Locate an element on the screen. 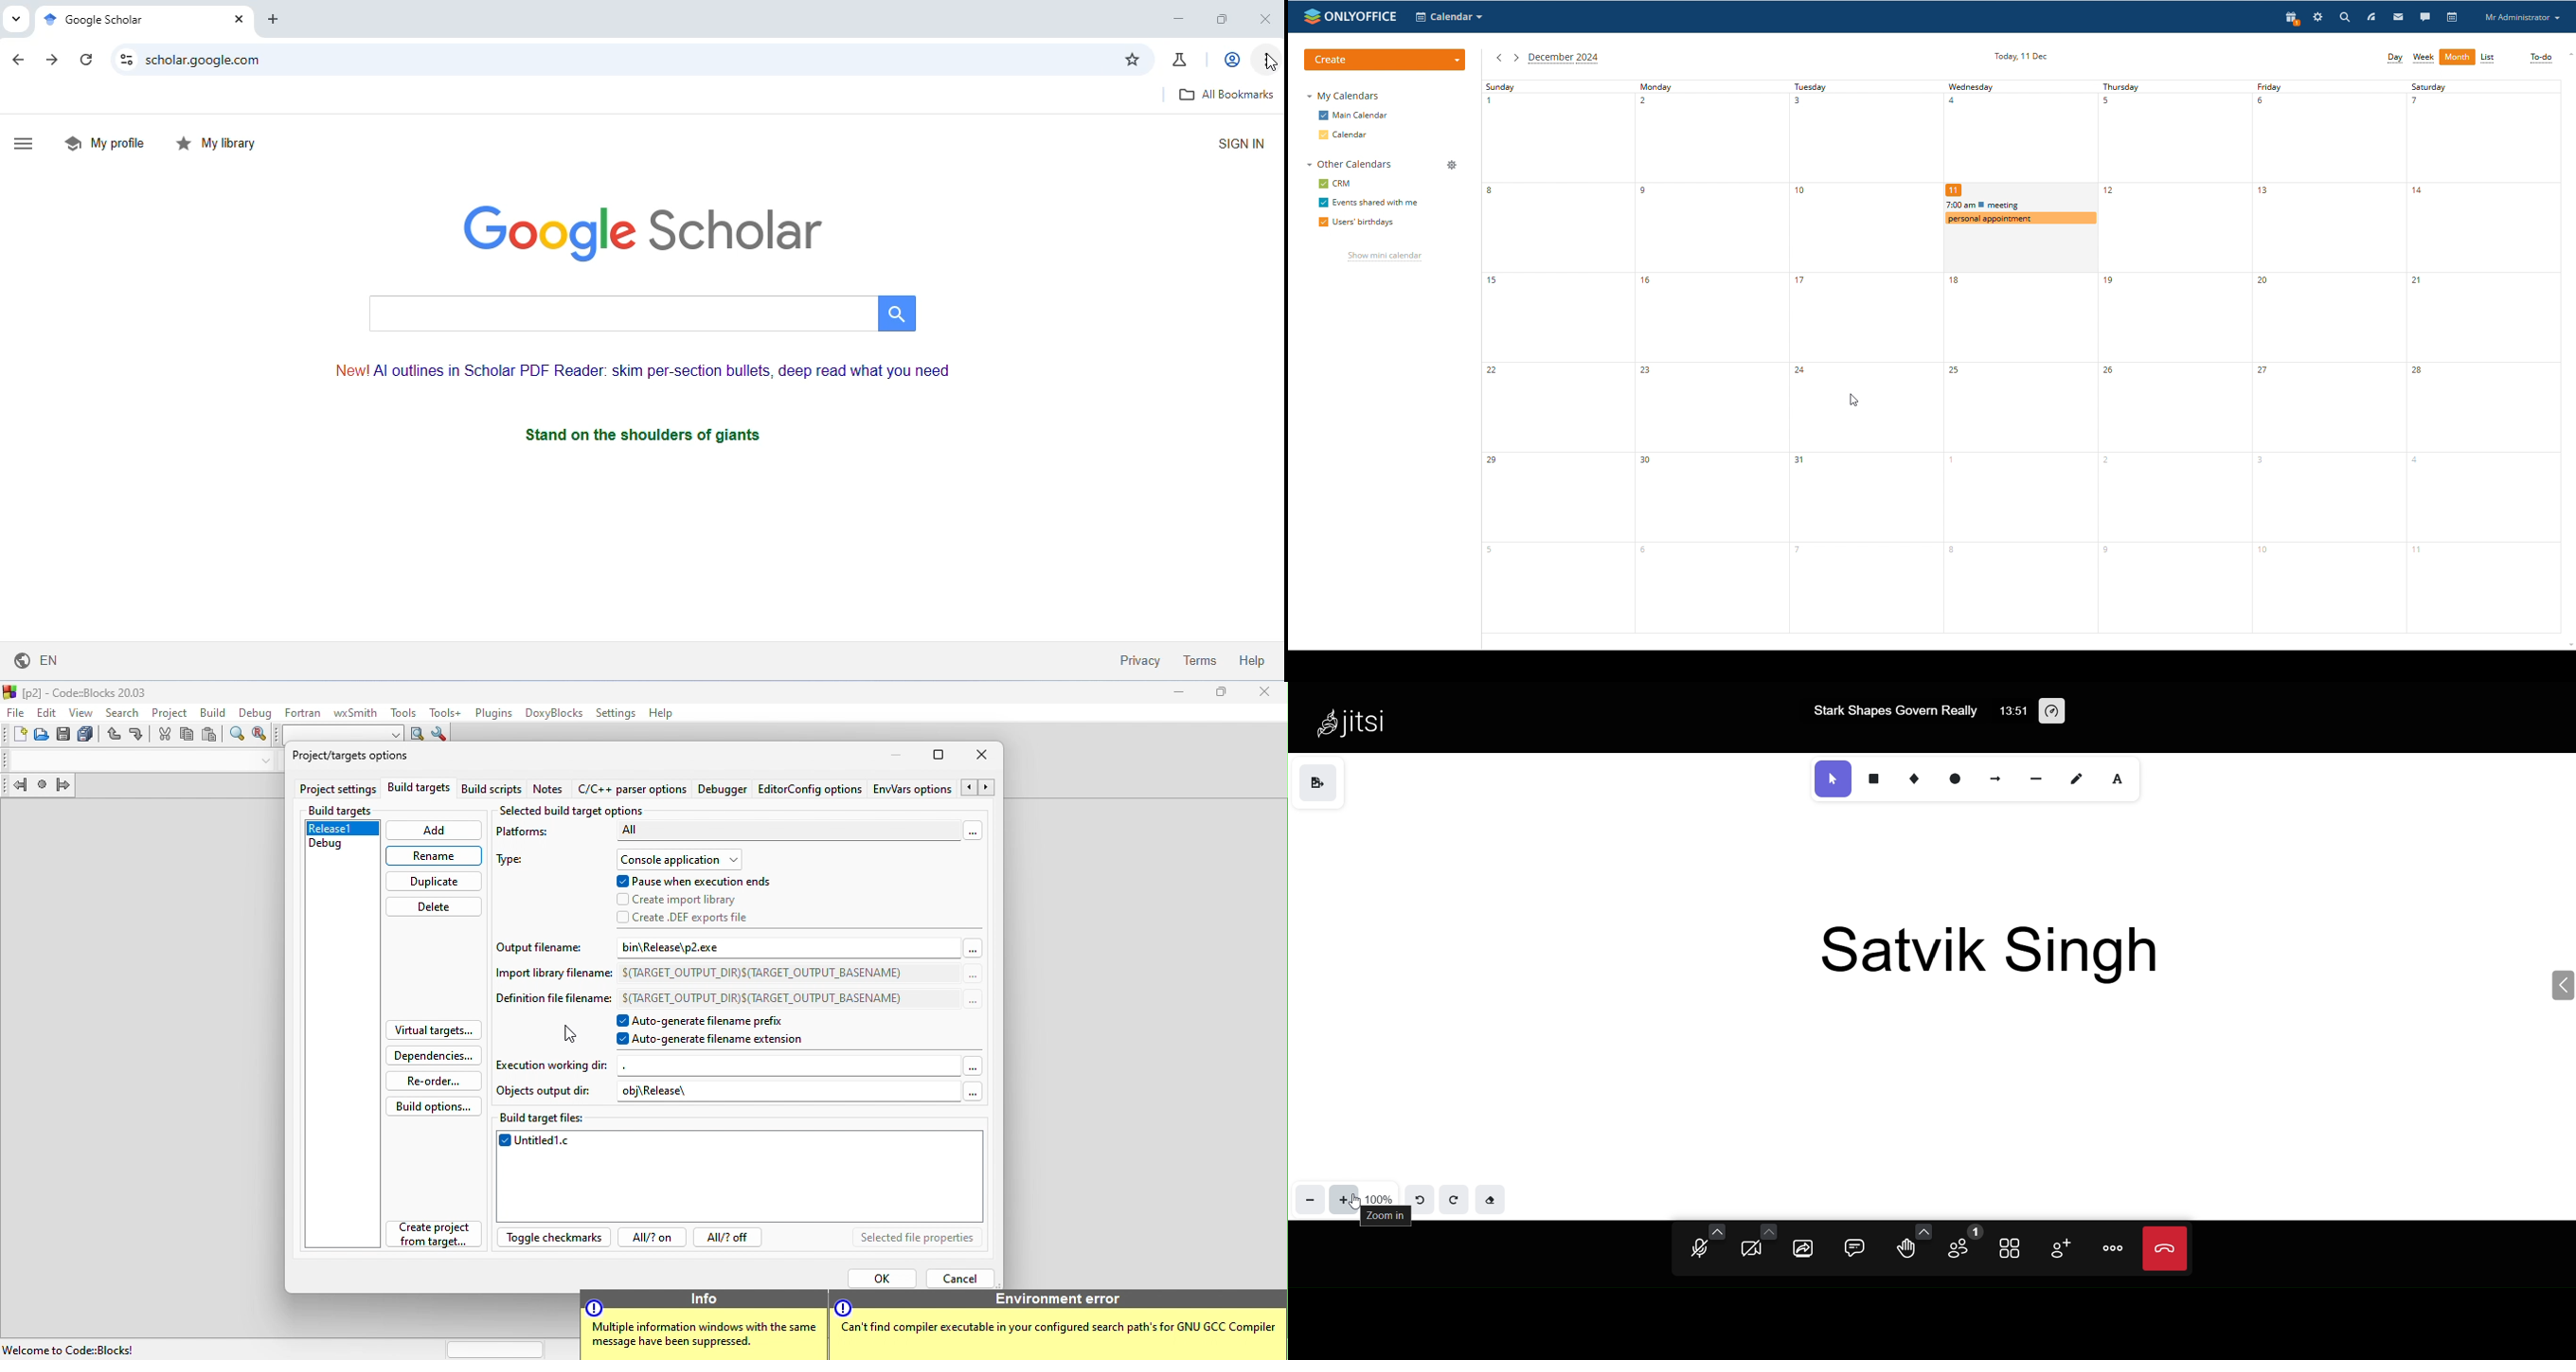 This screenshot has height=1372, width=2576. maximize is located at coordinates (1221, 21).